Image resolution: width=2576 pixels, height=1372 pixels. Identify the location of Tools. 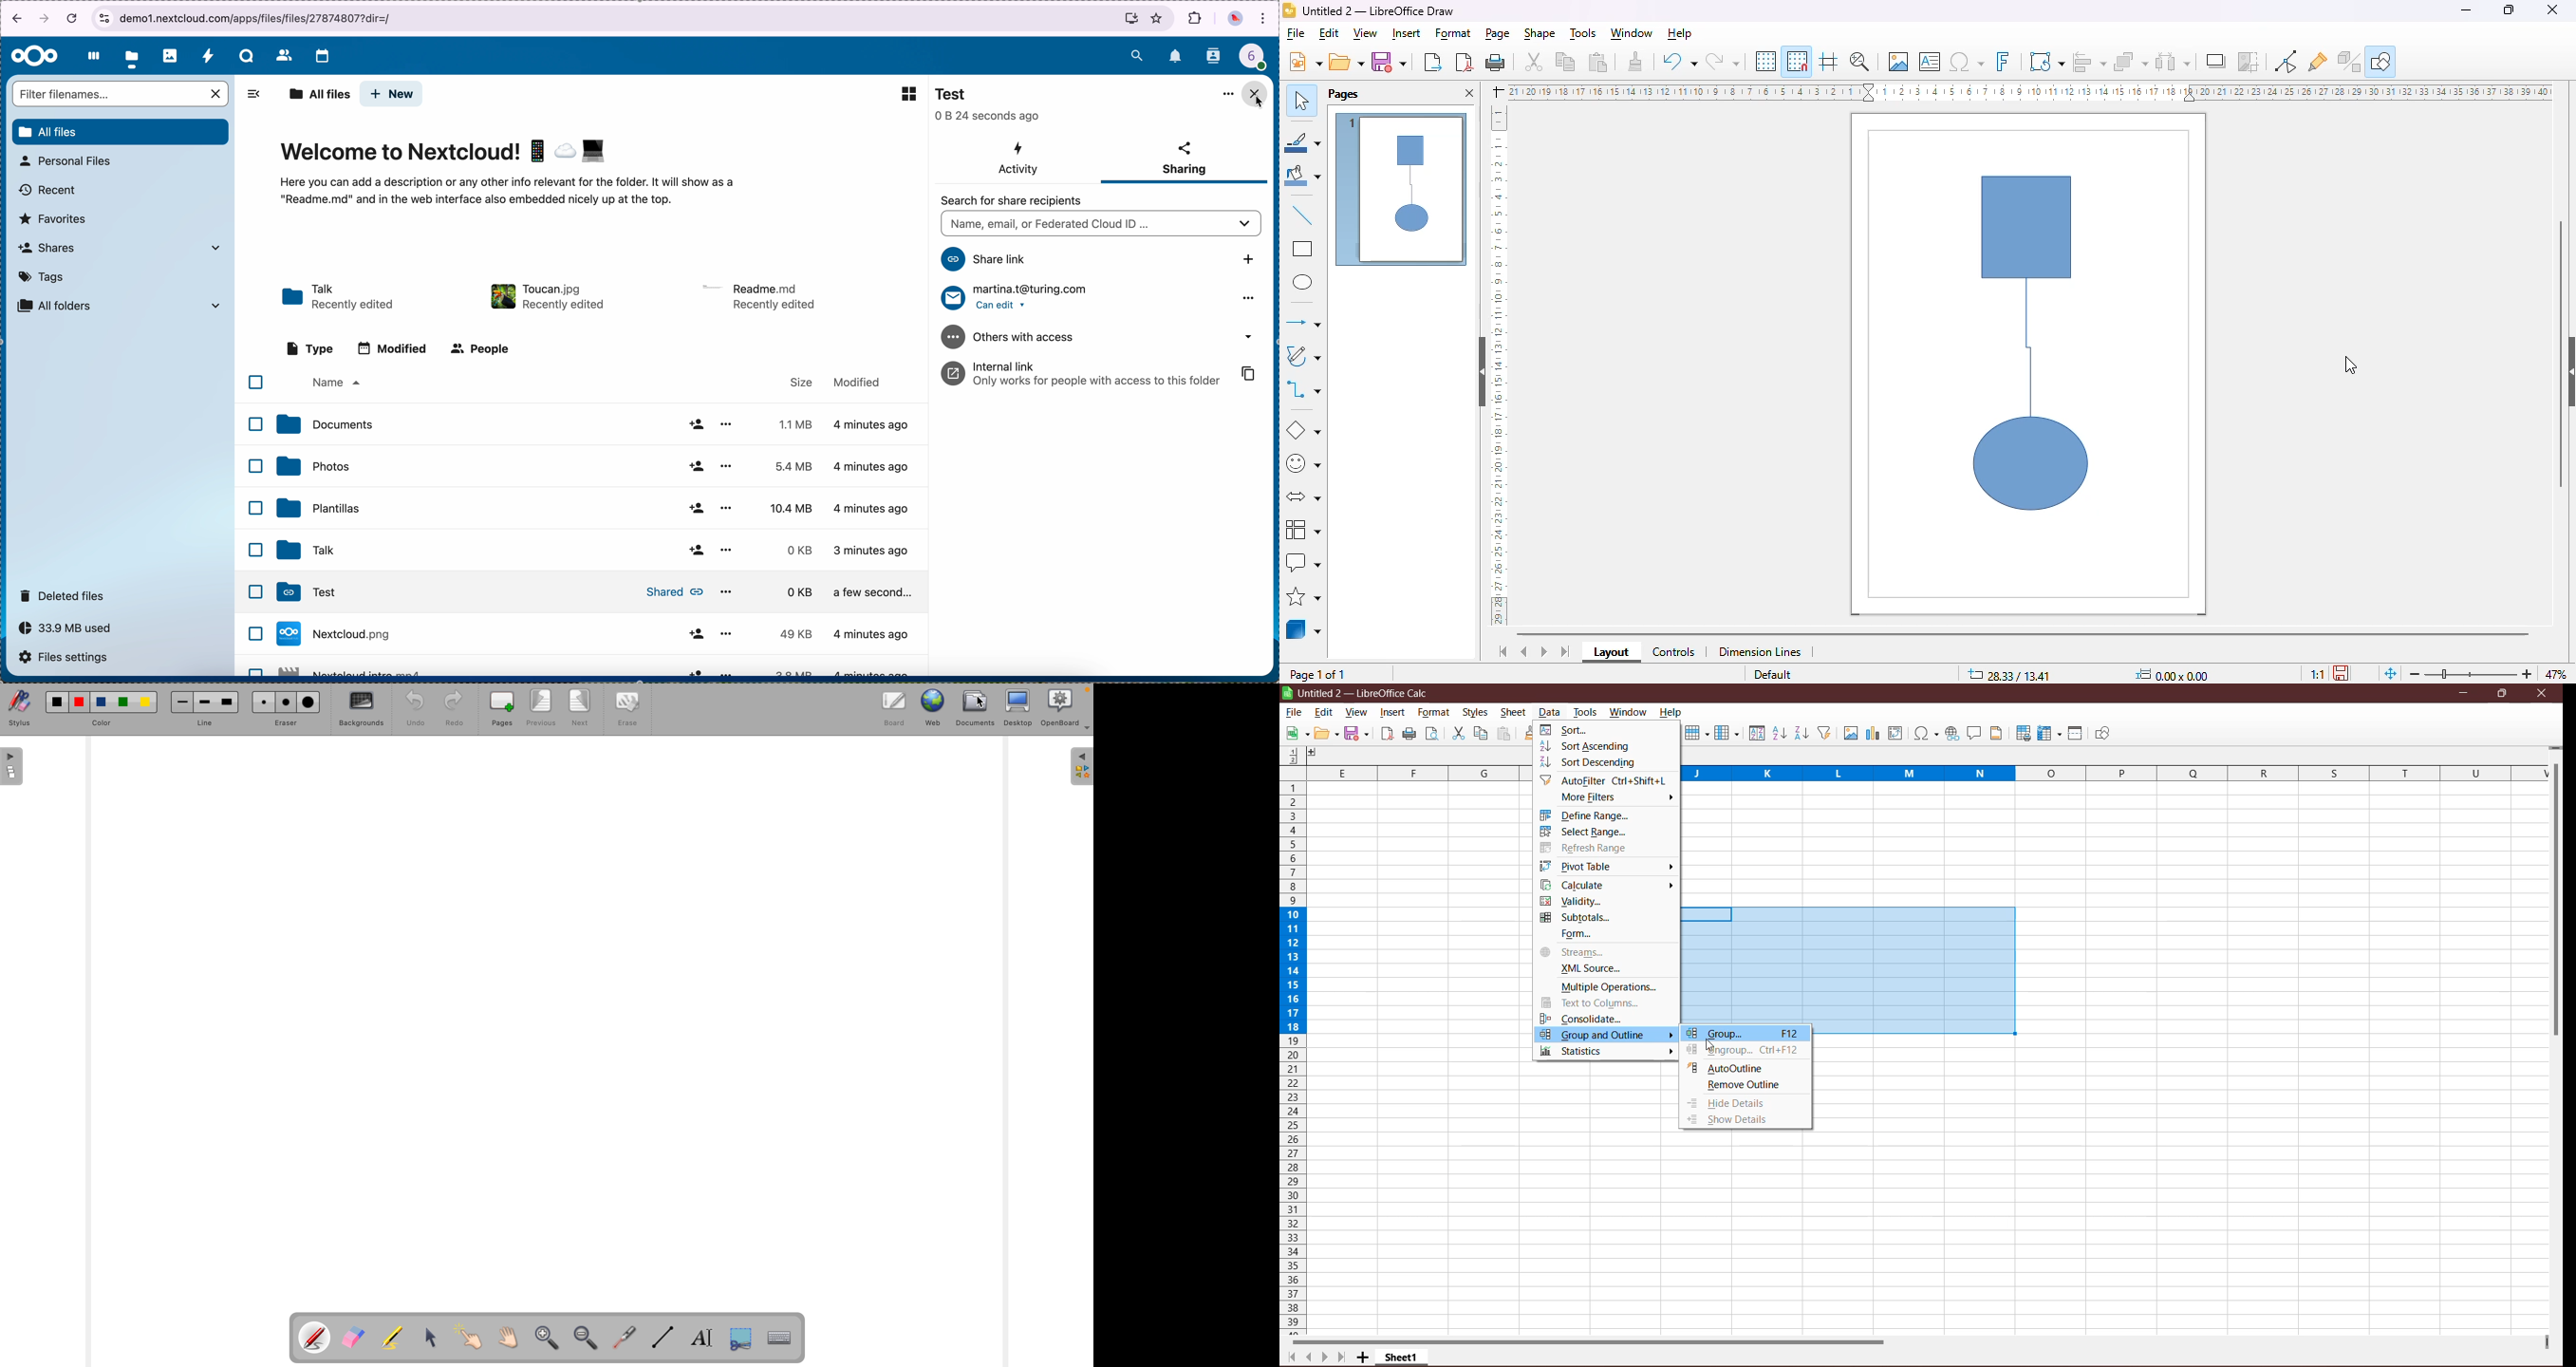
(1586, 712).